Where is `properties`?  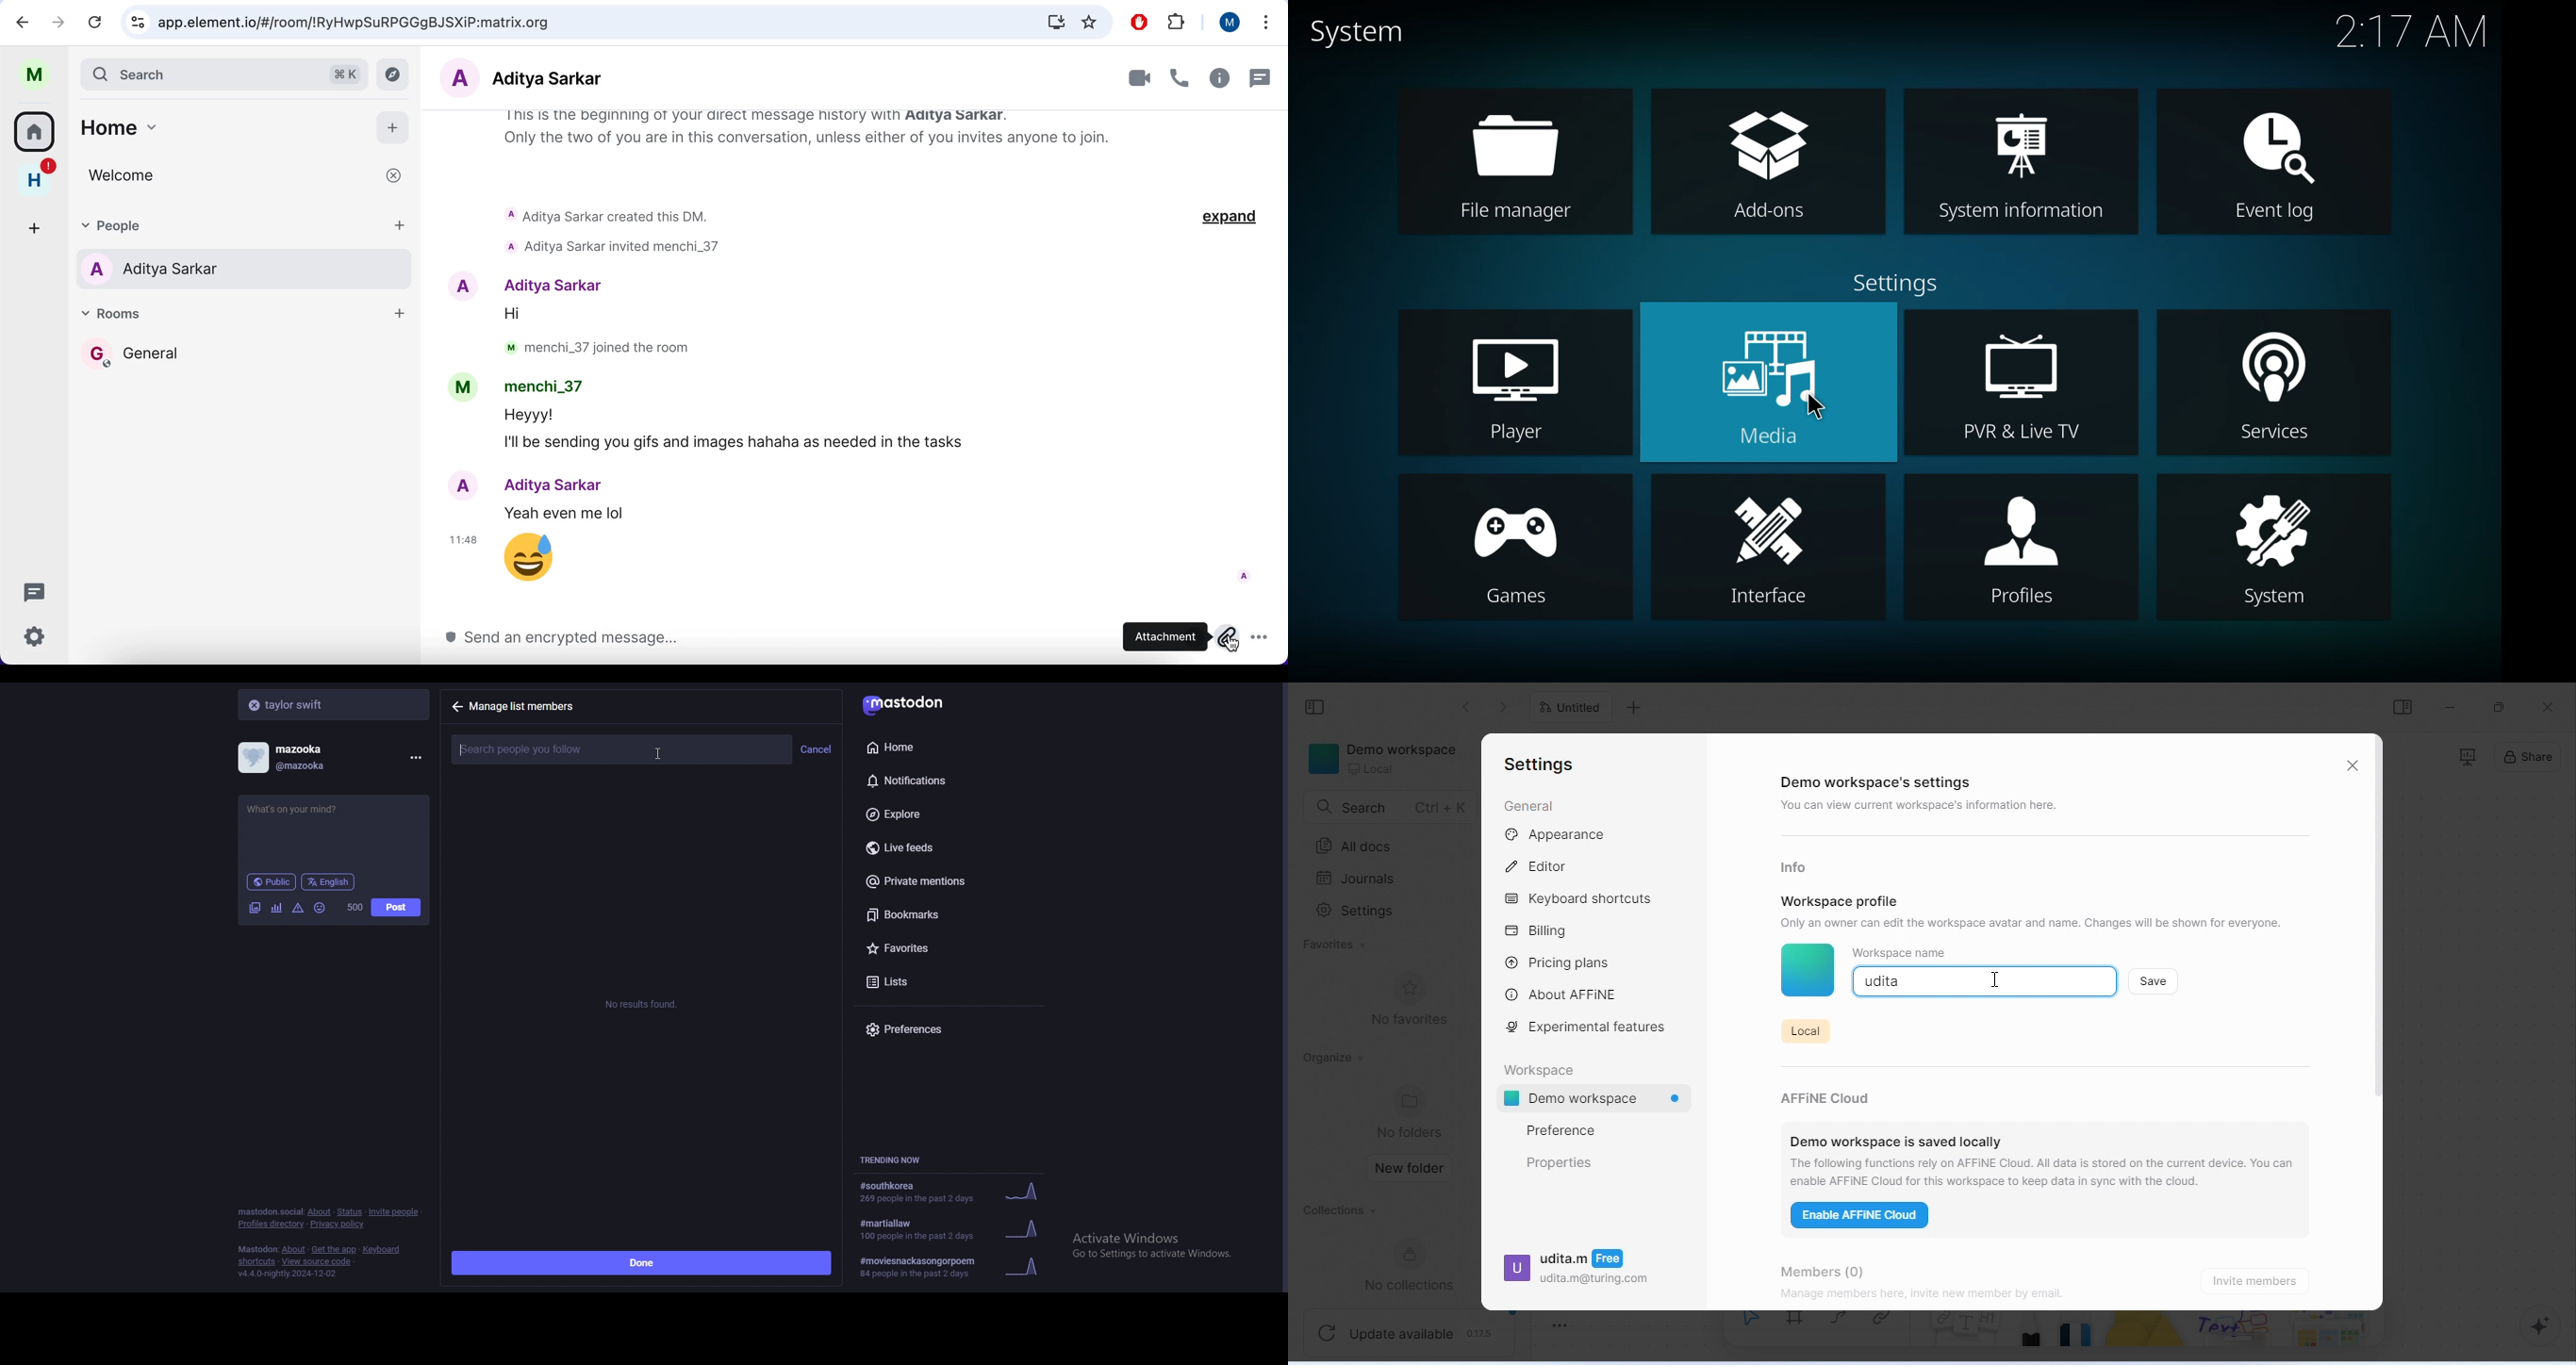
properties is located at coordinates (1560, 1162).